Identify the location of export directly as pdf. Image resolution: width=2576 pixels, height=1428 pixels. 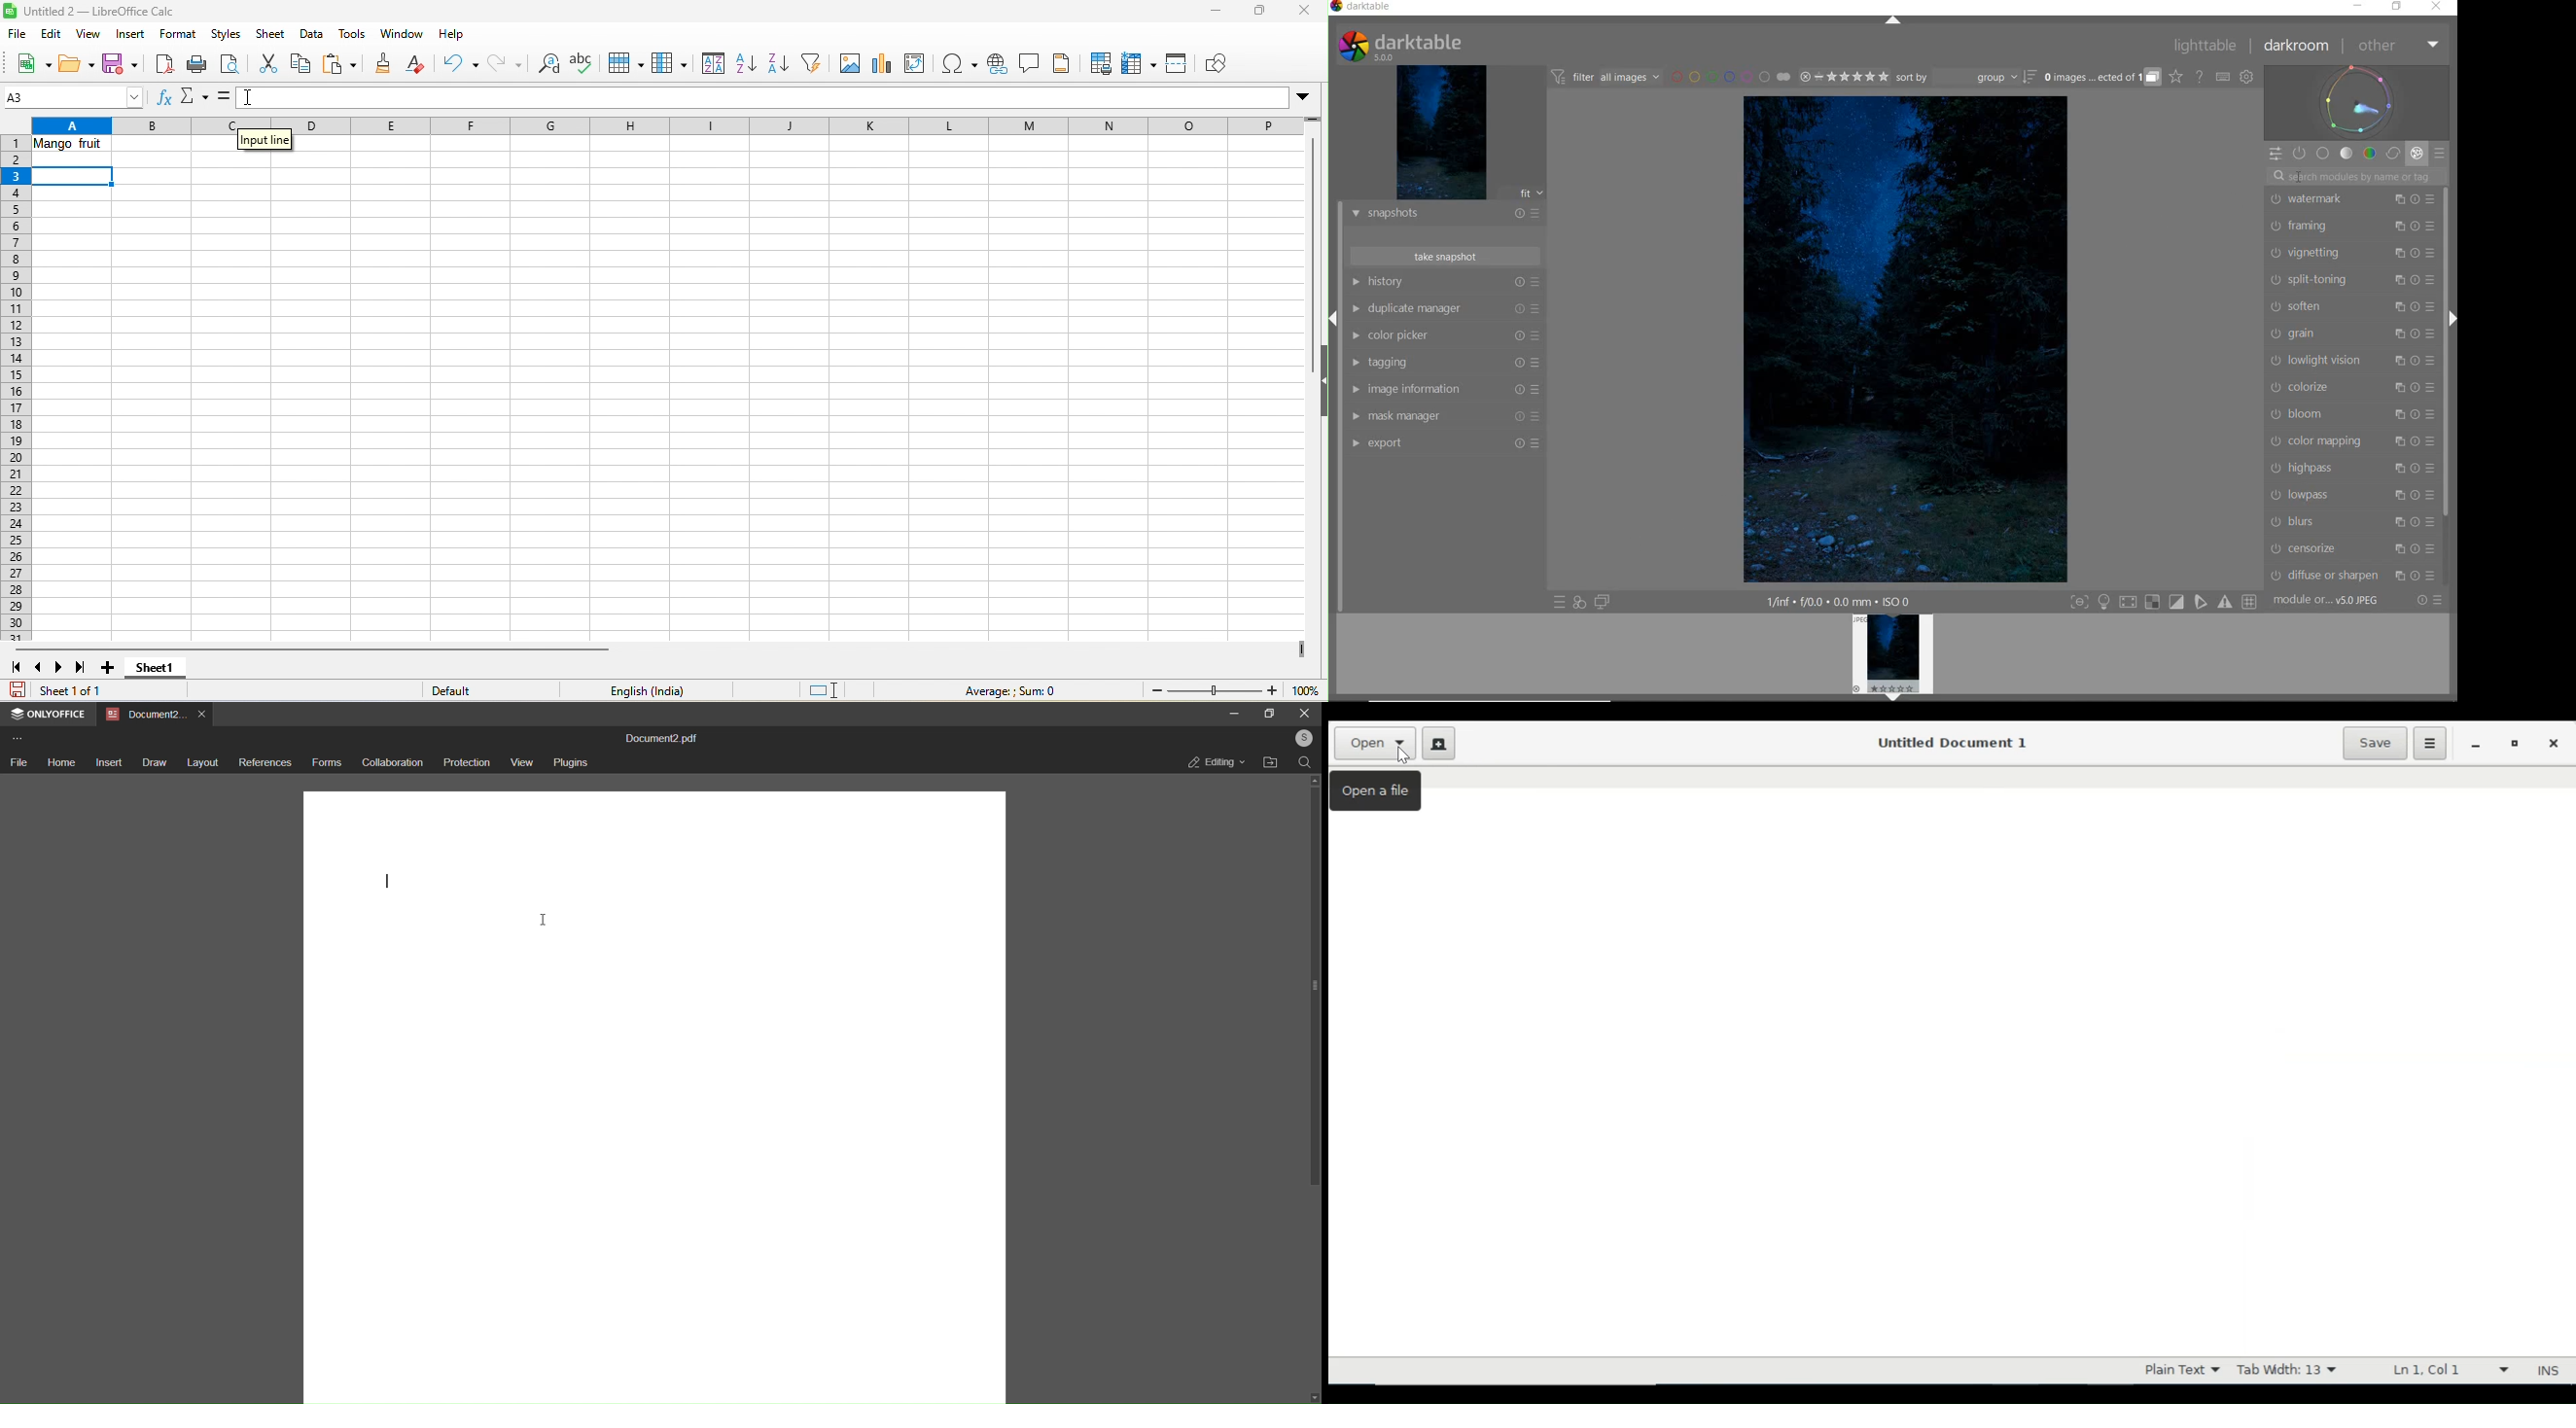
(163, 62).